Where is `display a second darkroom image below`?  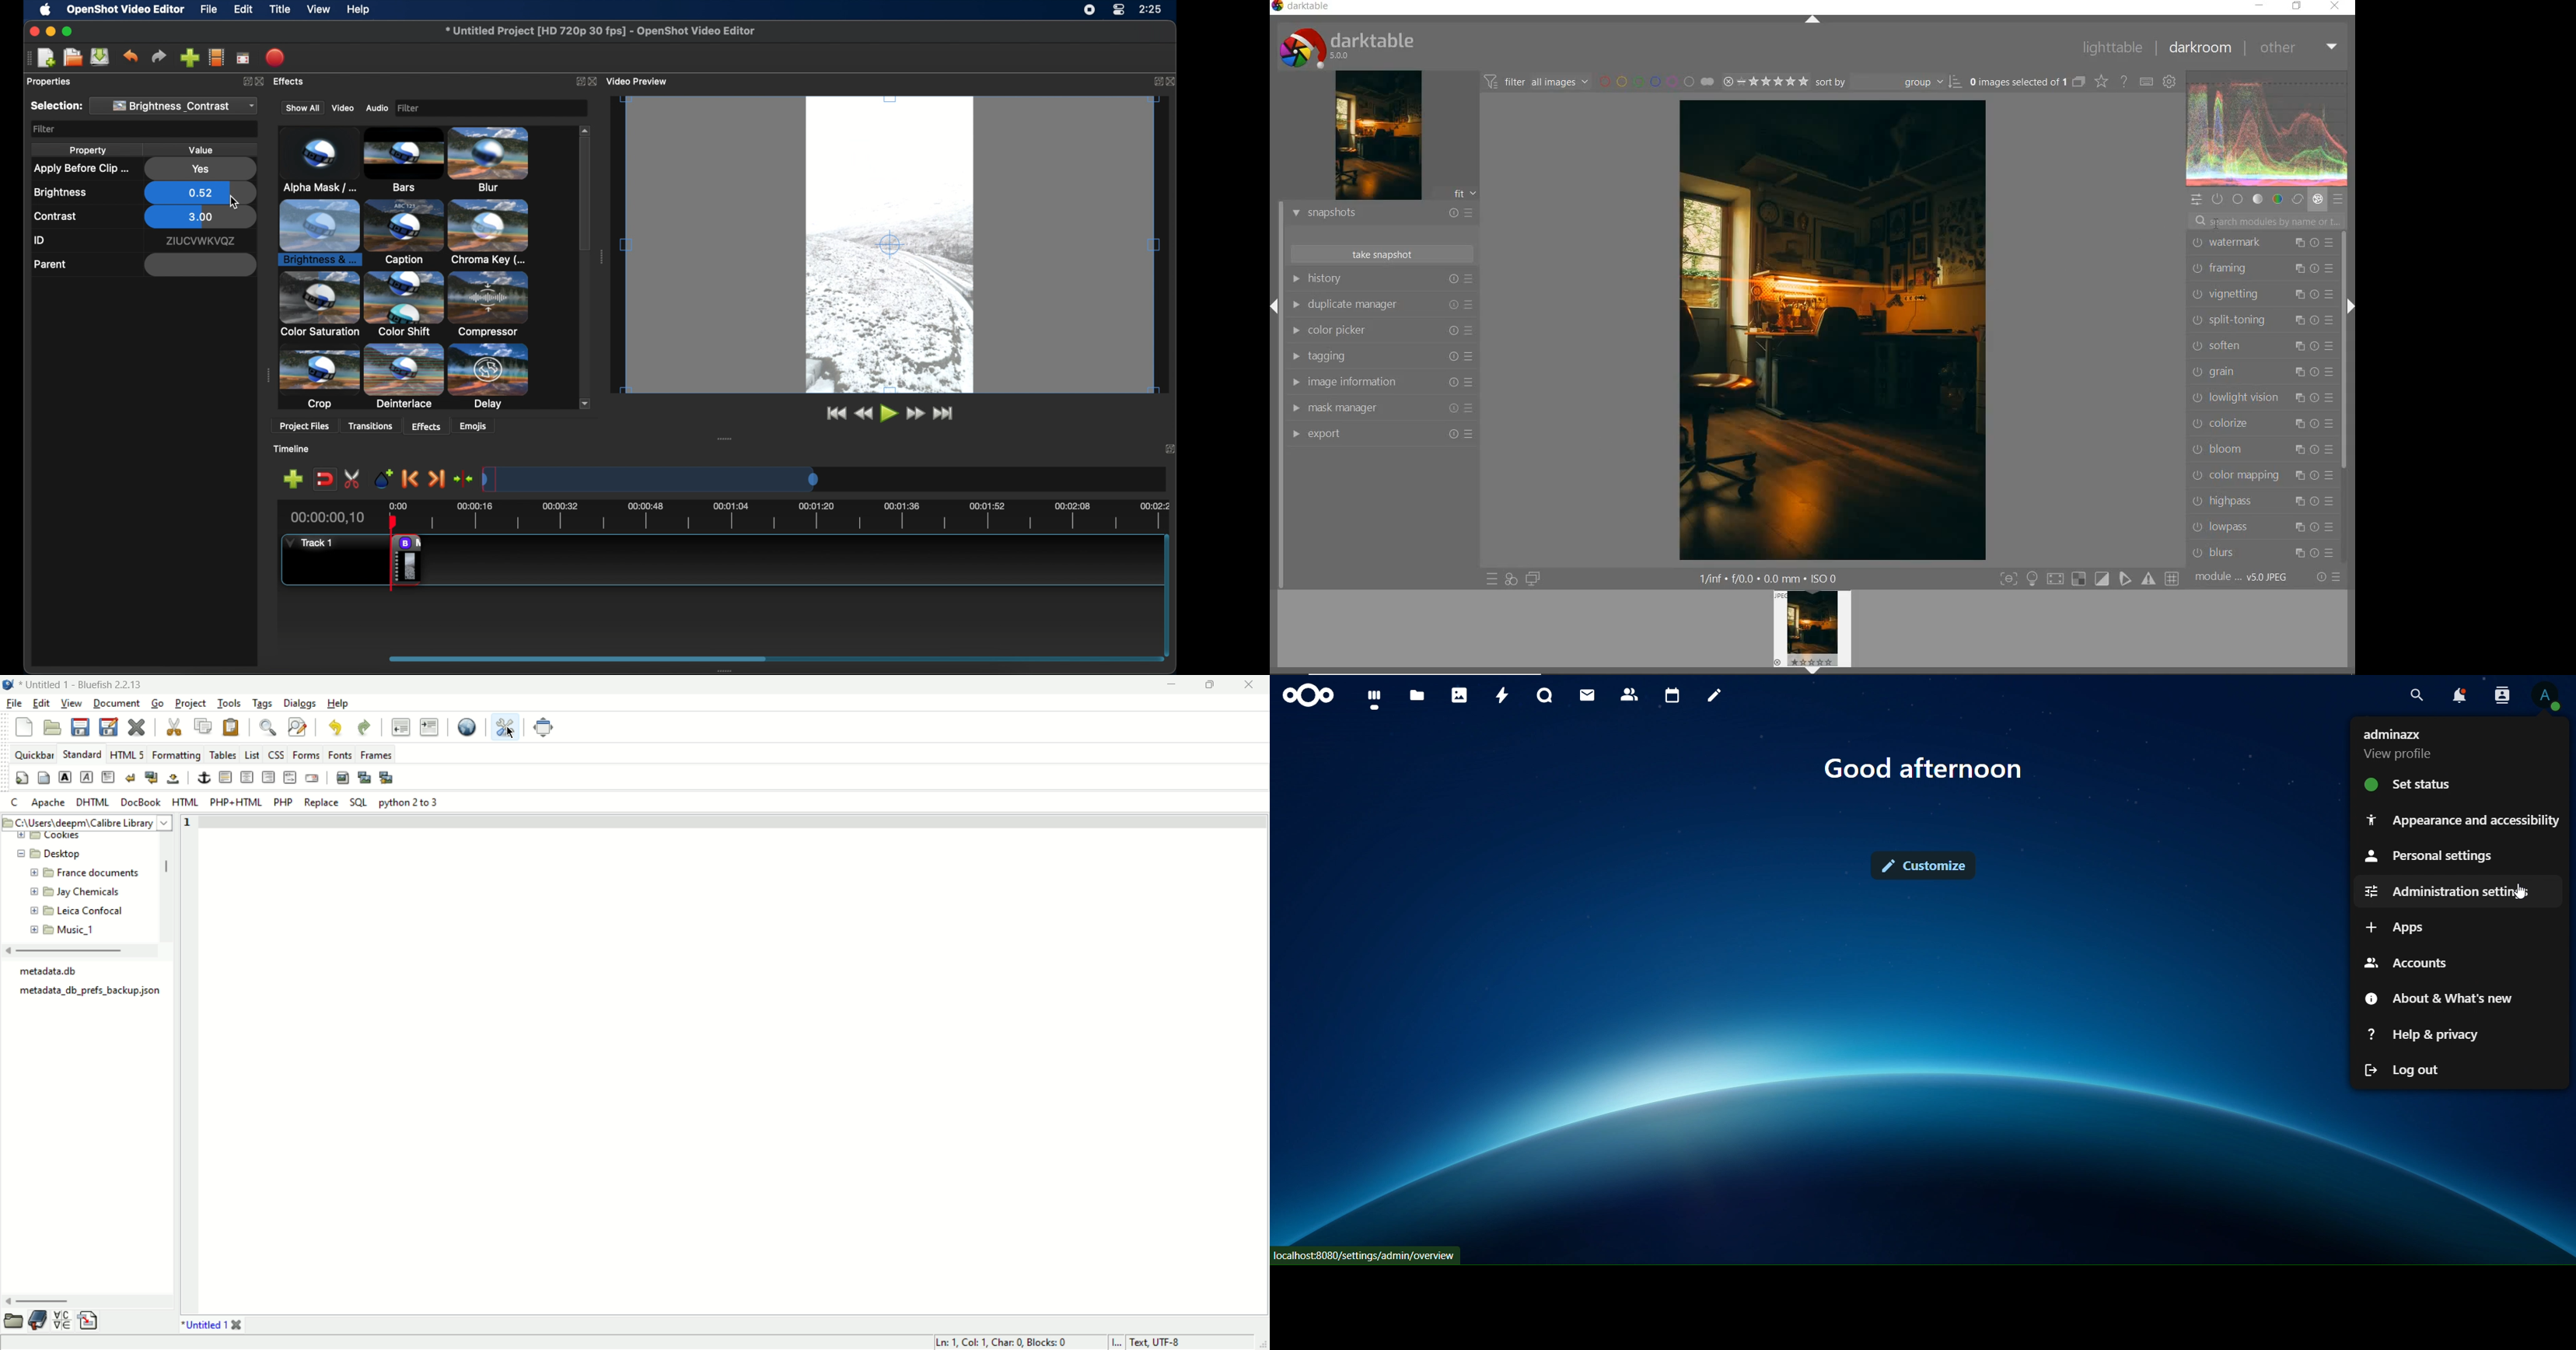
display a second darkroom image below is located at coordinates (1533, 579).